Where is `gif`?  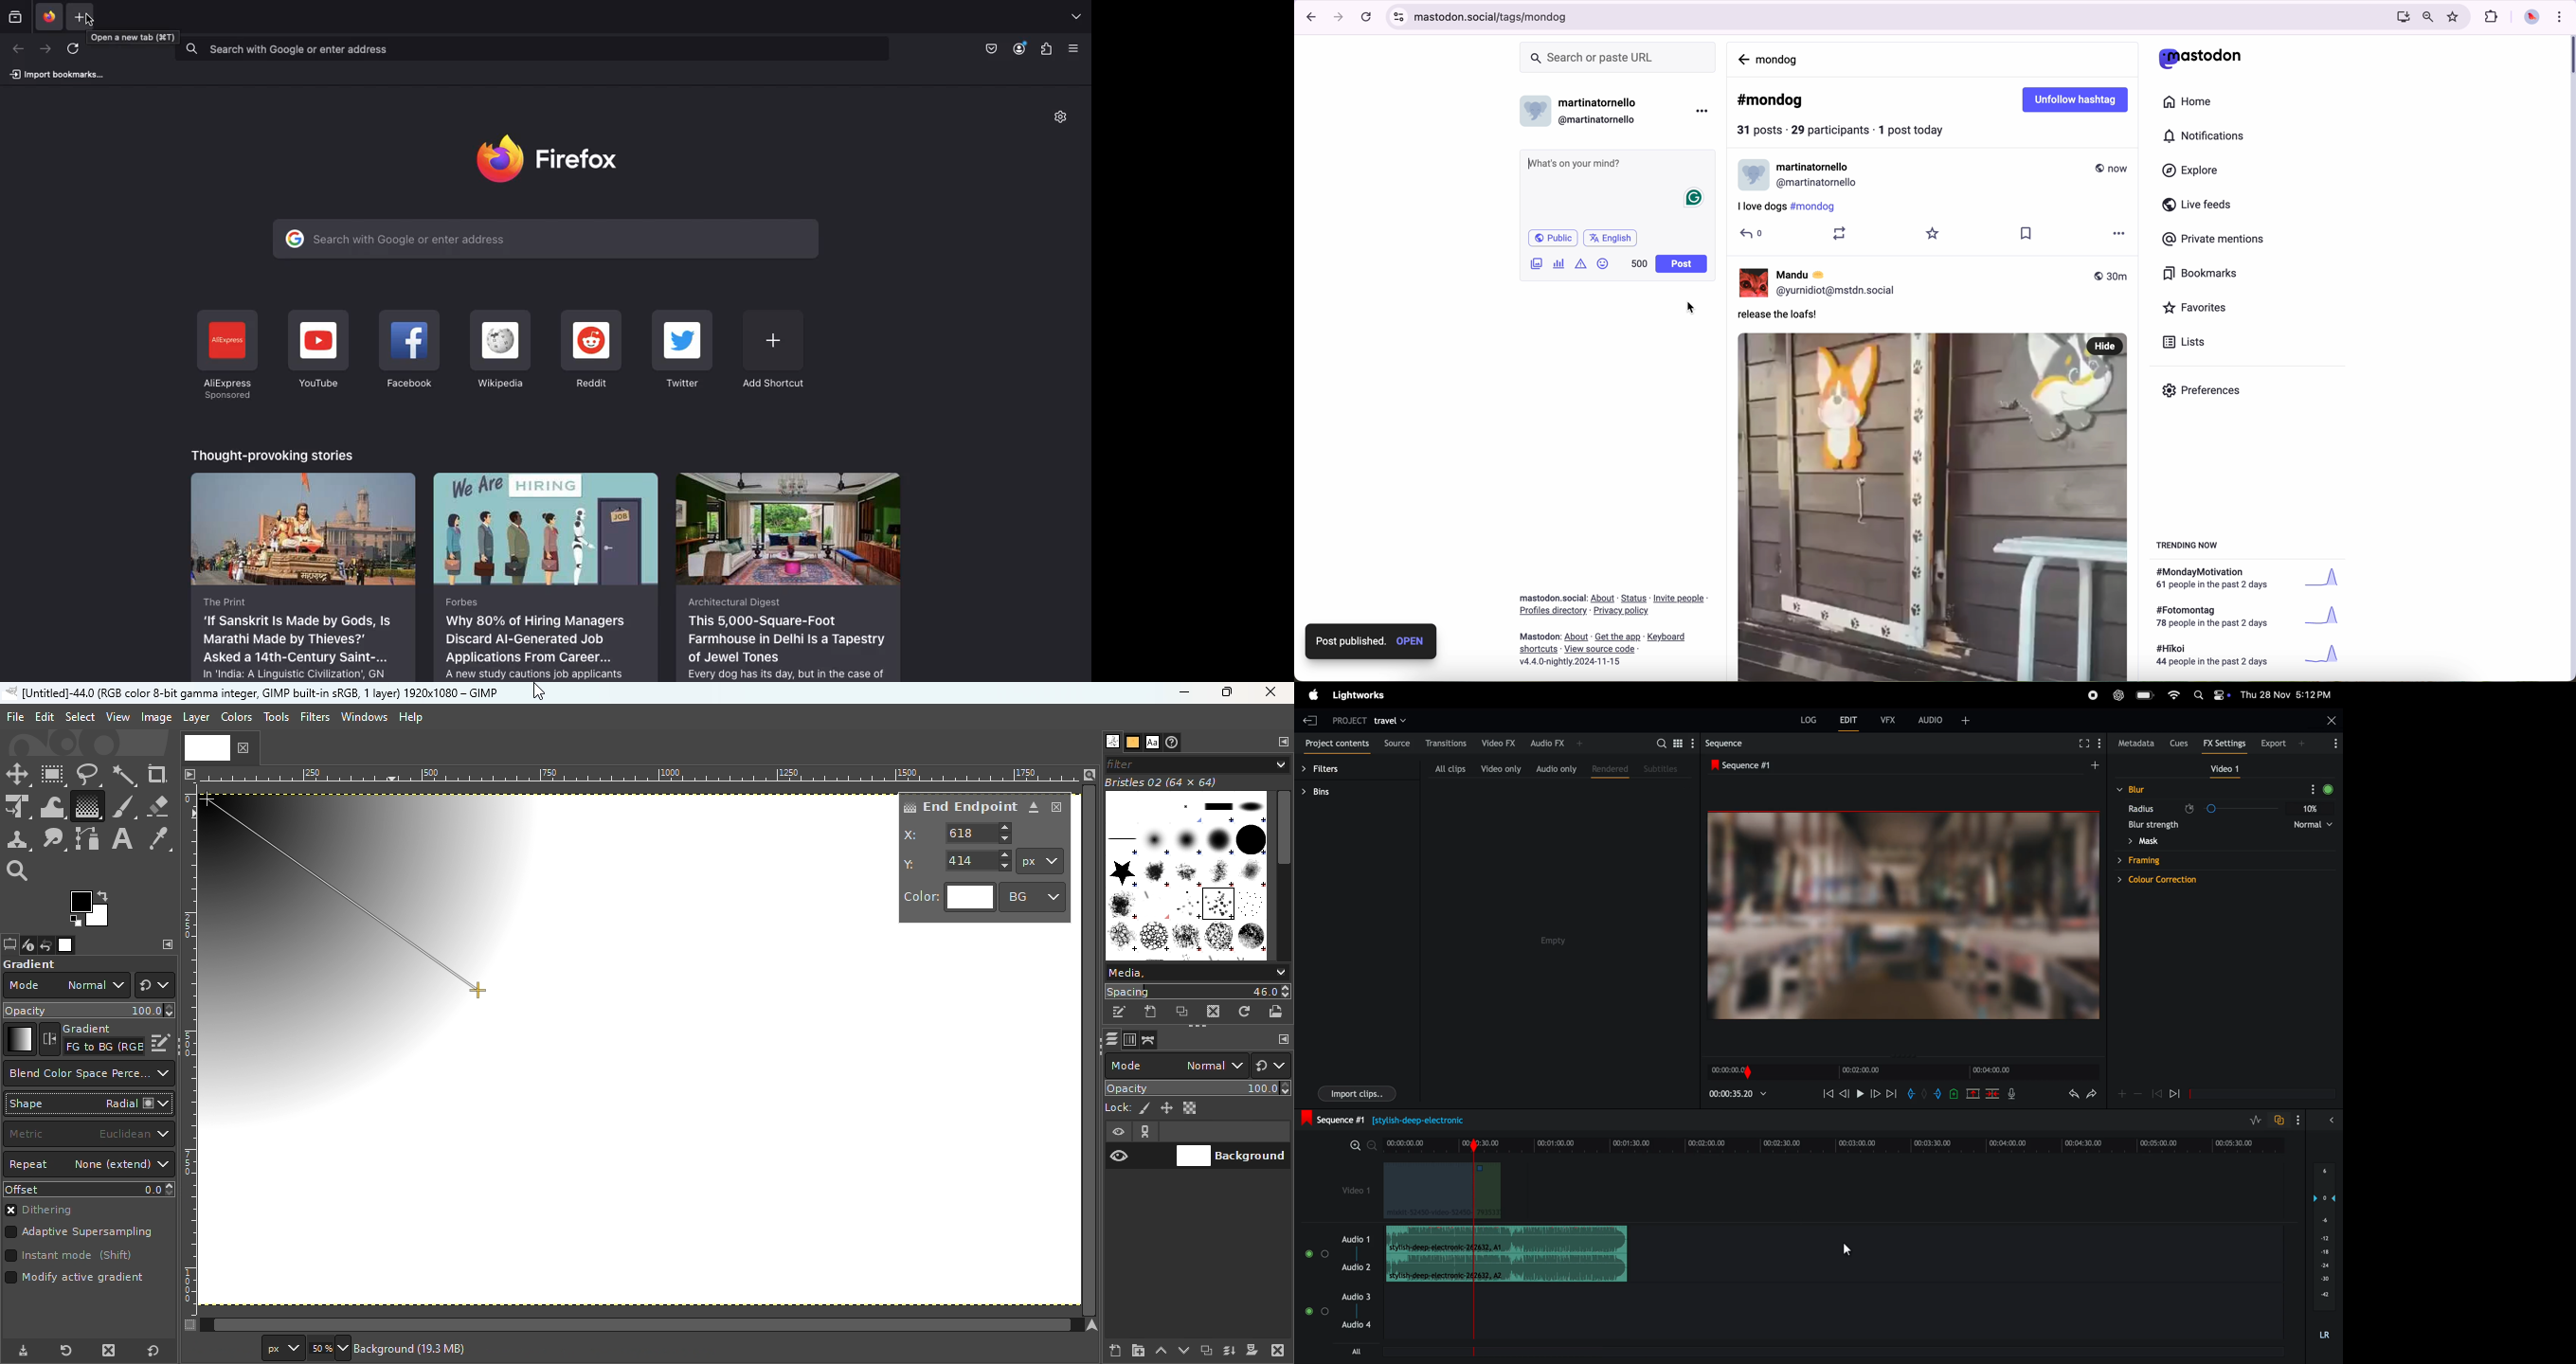 gif is located at coordinates (1932, 417).